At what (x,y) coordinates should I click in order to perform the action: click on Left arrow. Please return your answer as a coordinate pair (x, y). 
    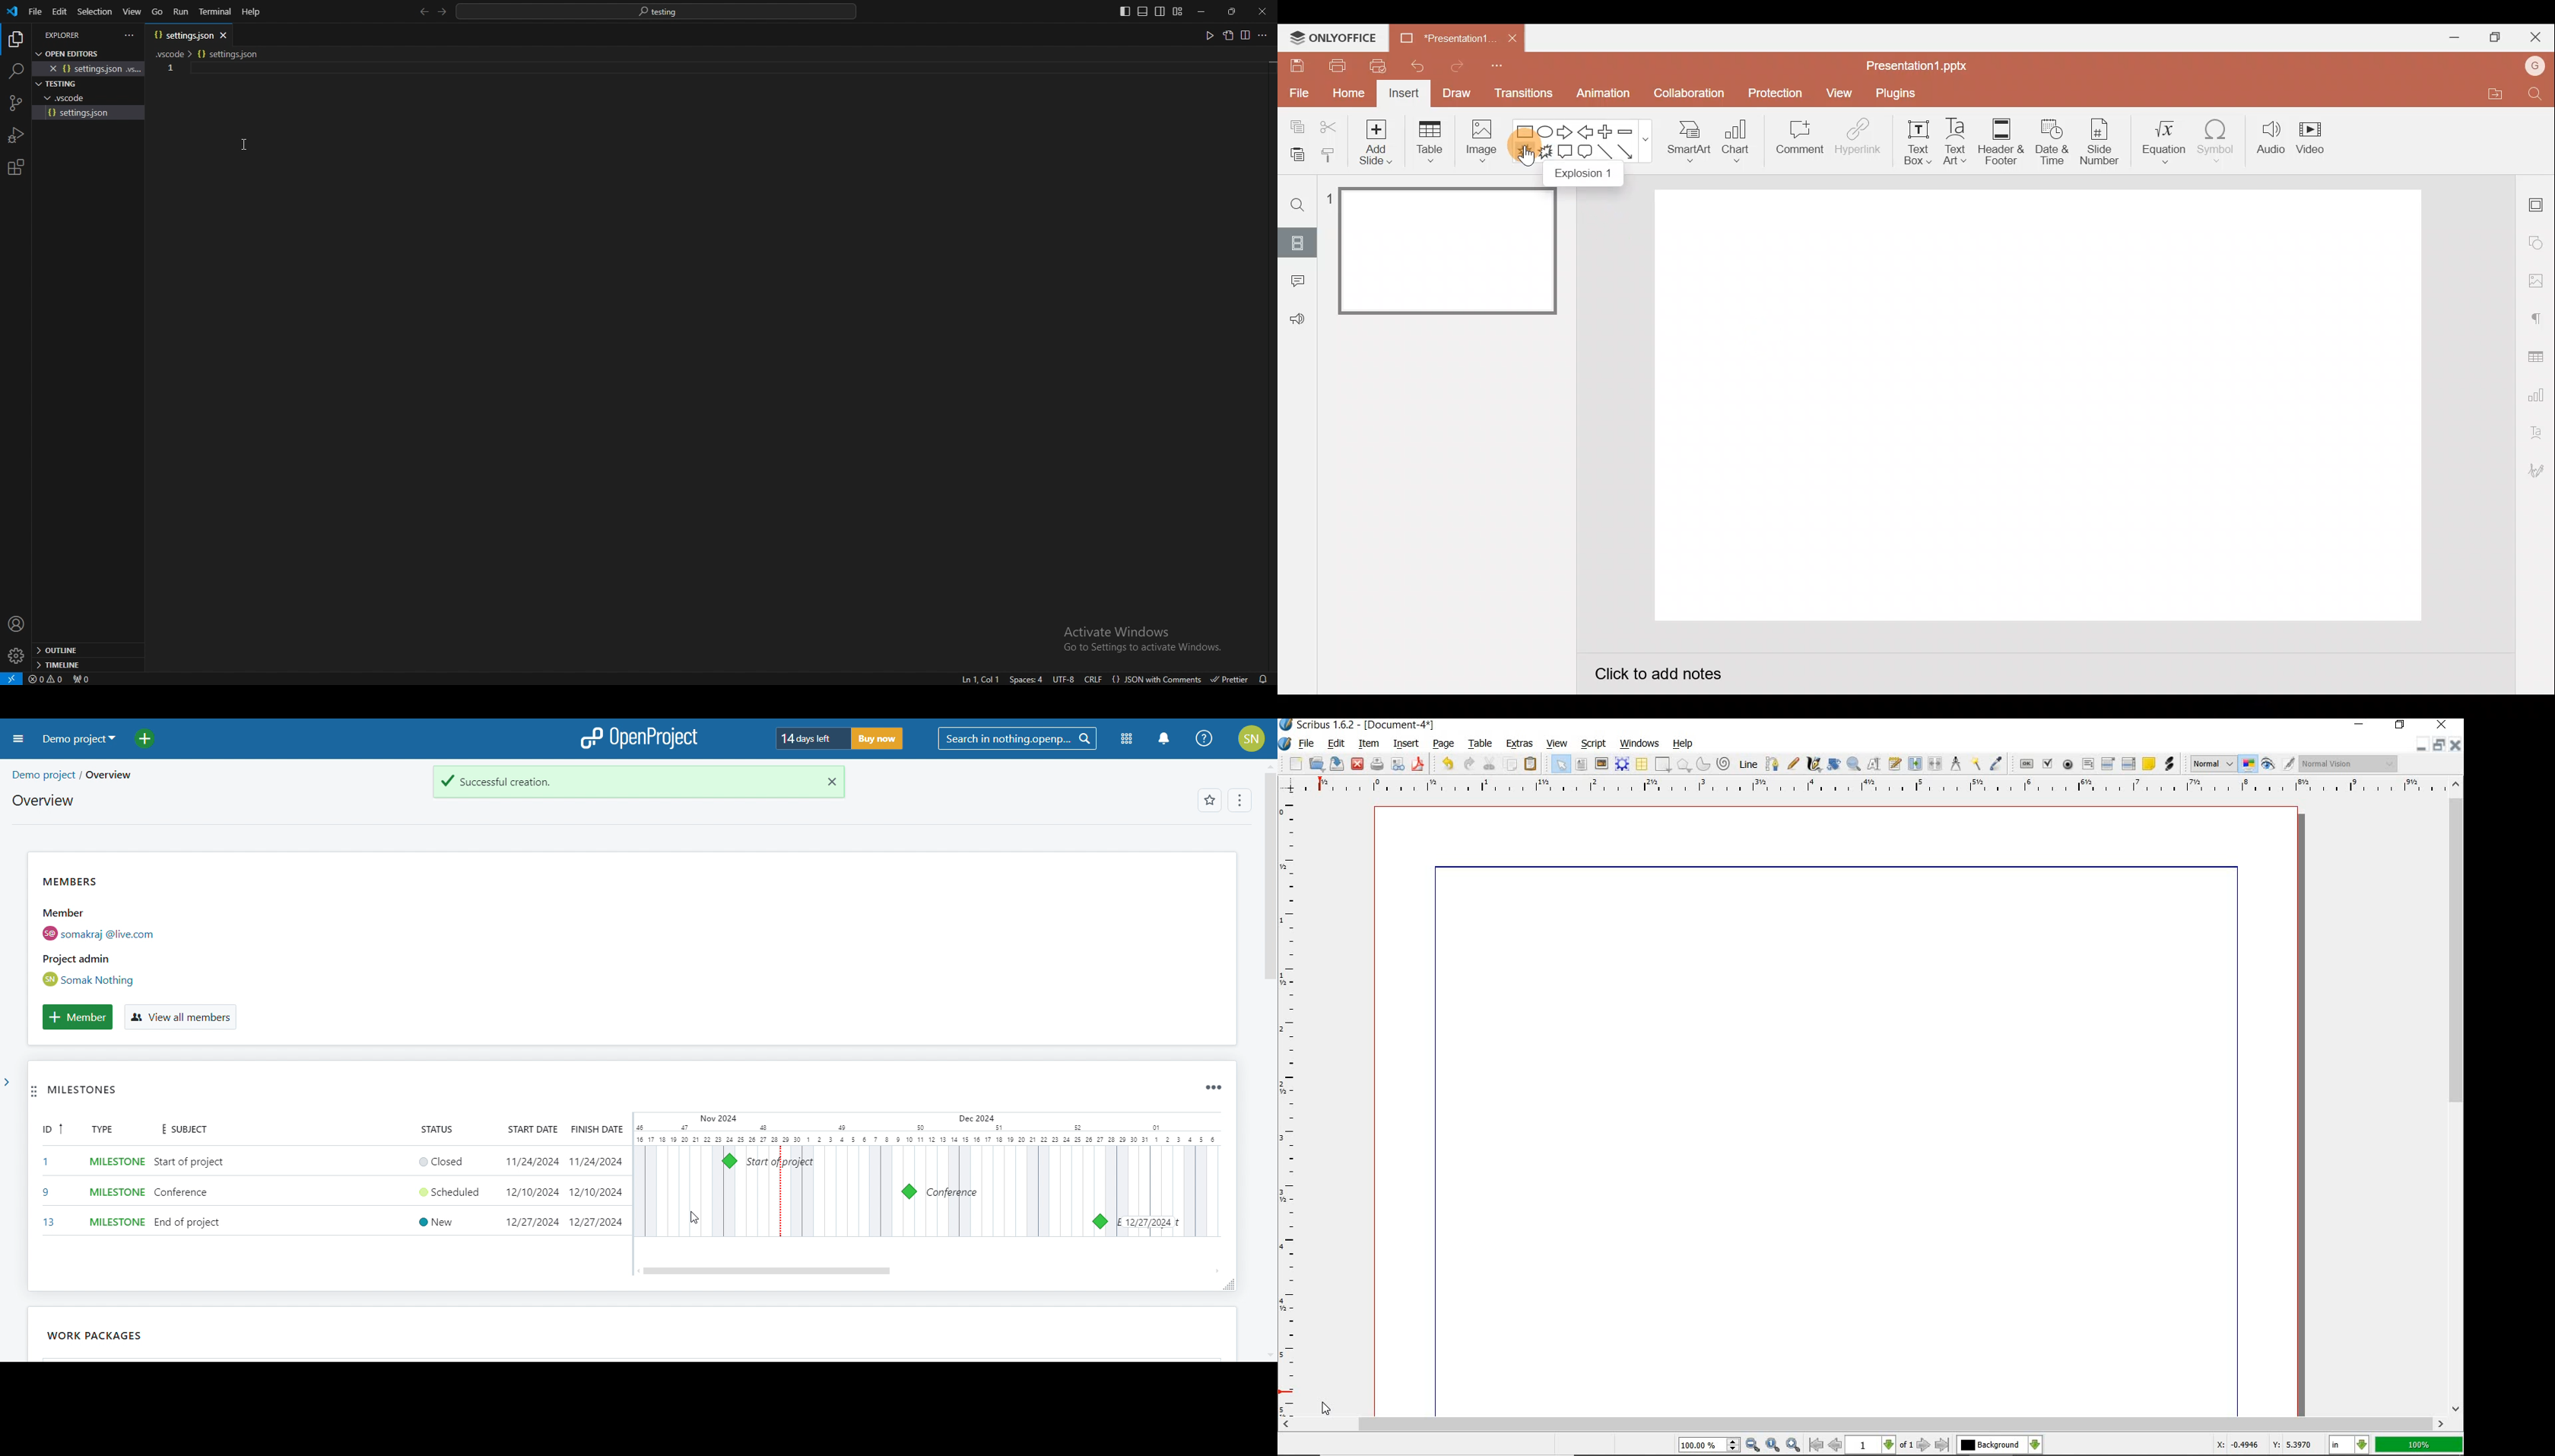
    Looking at the image, I should click on (1586, 131).